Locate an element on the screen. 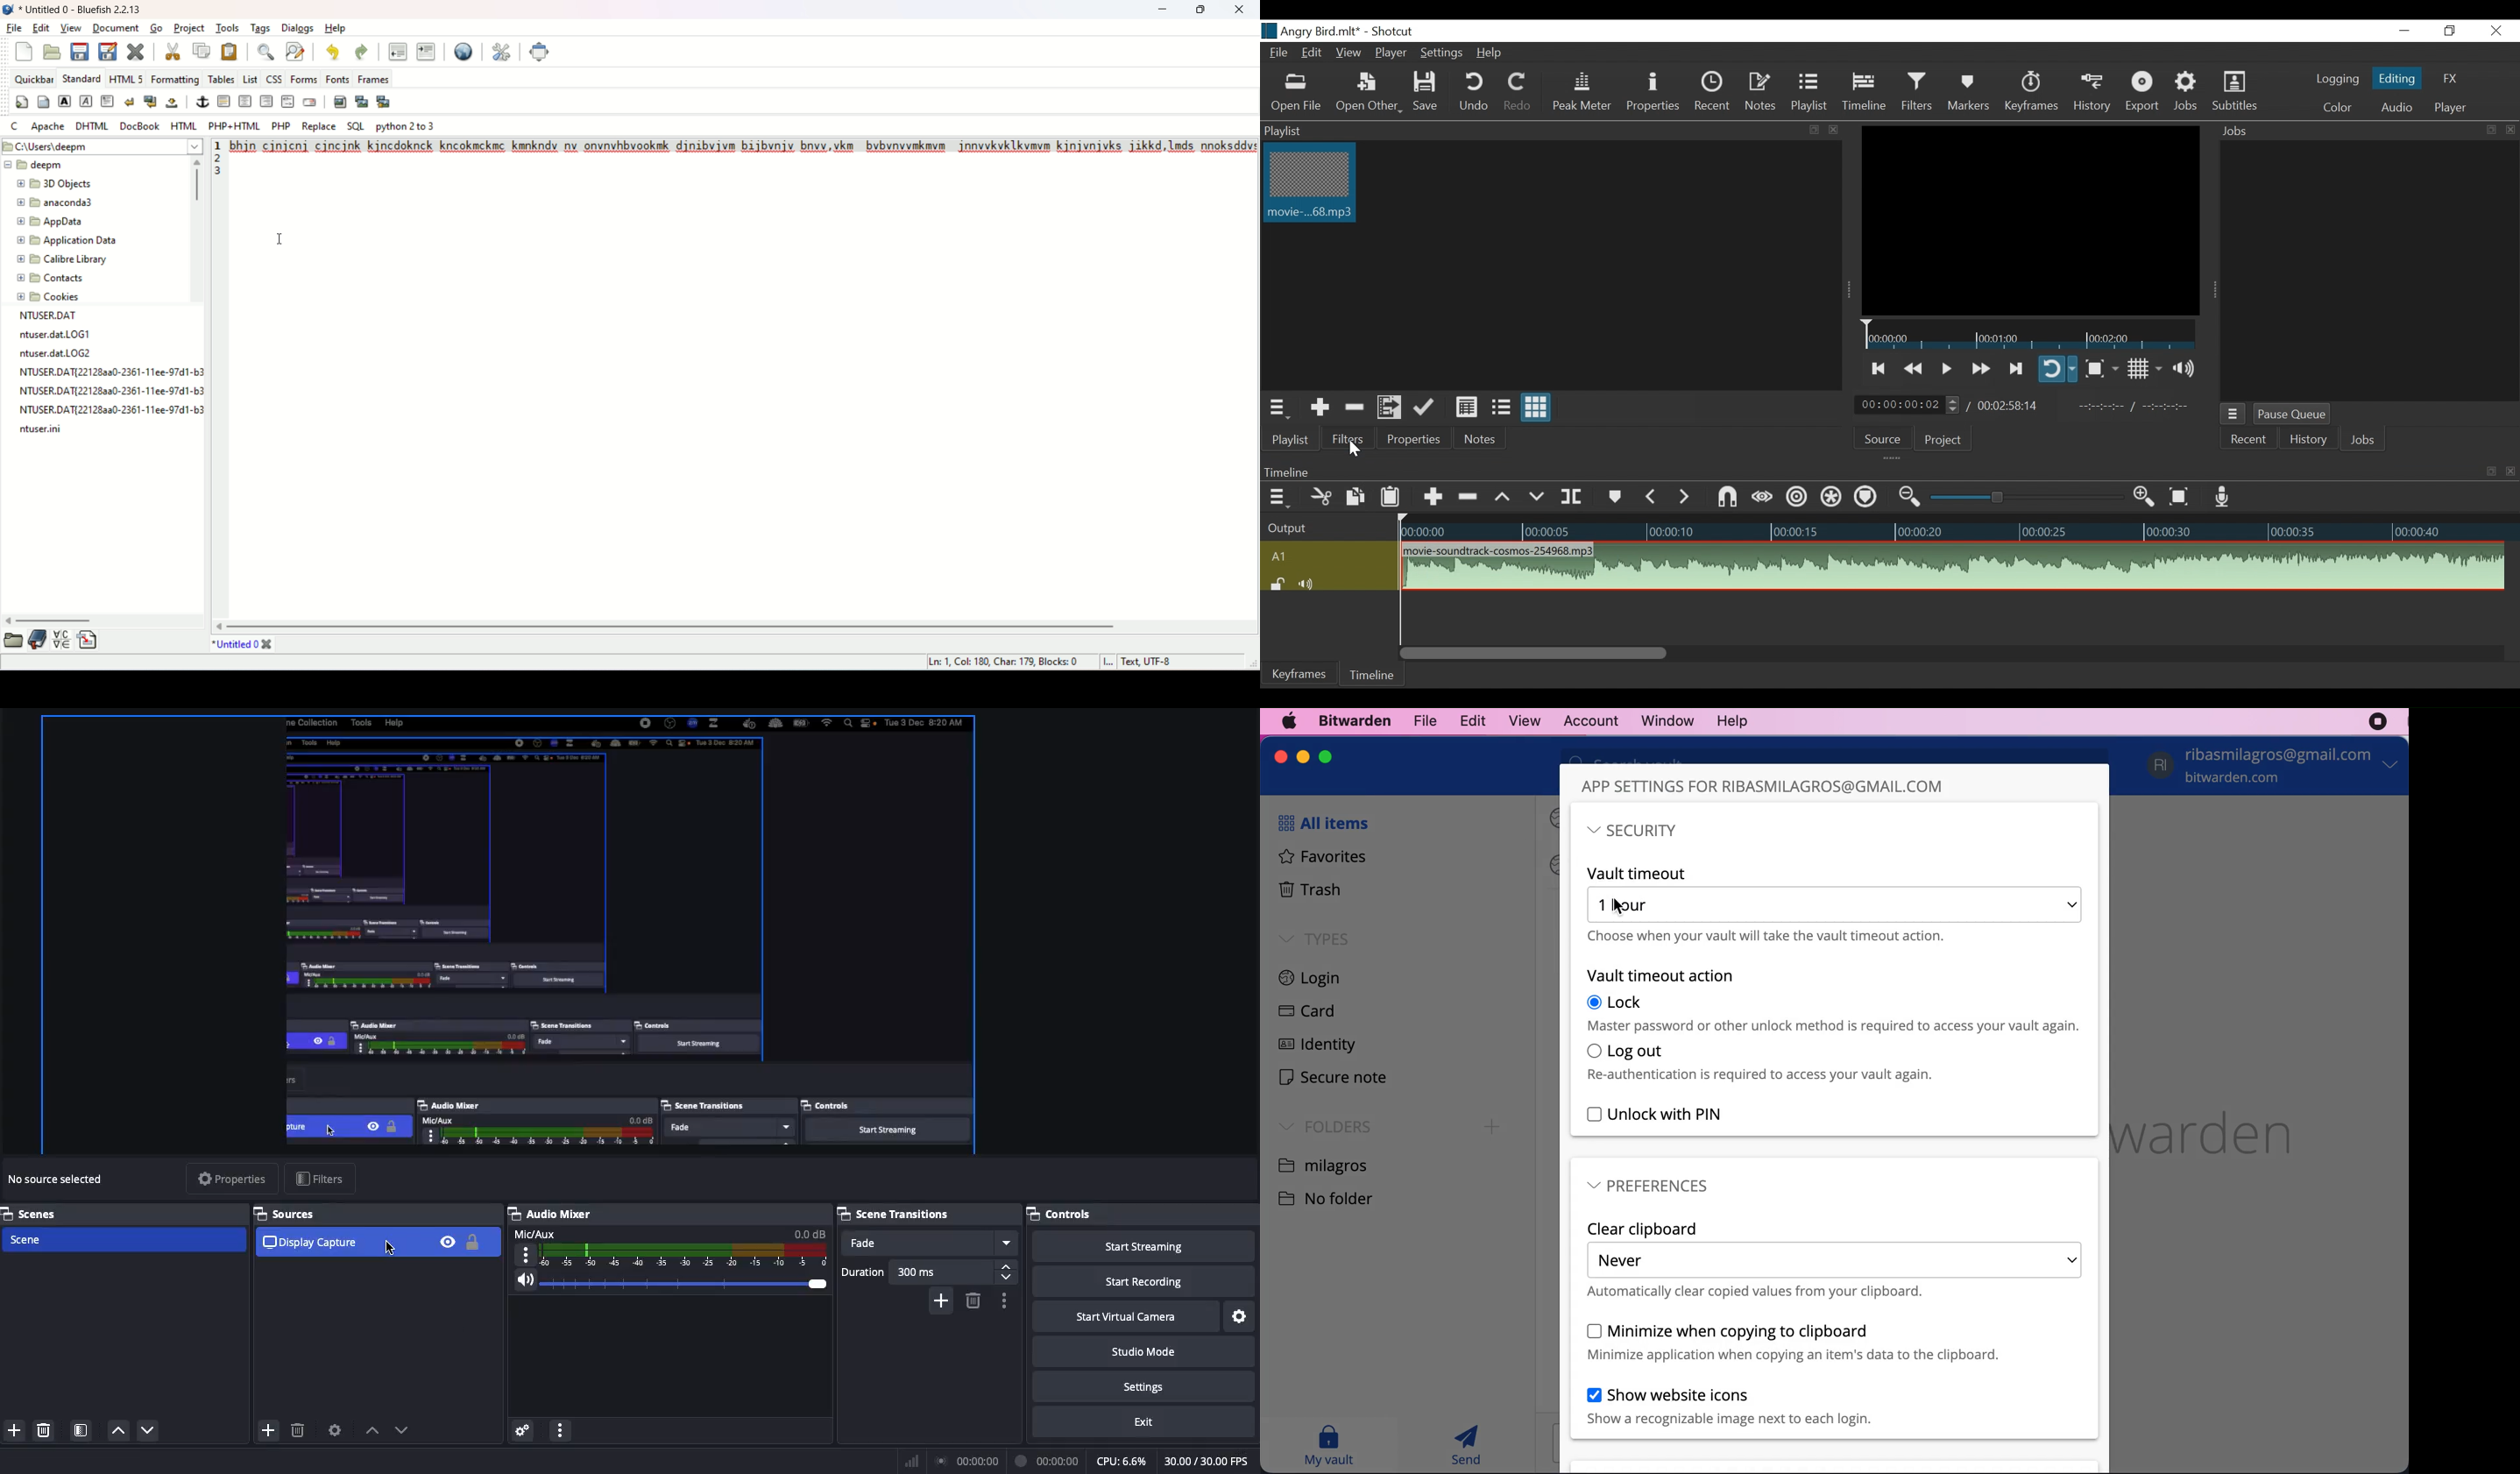 The height and width of the screenshot is (1484, 2520). file name is located at coordinates (108, 390).